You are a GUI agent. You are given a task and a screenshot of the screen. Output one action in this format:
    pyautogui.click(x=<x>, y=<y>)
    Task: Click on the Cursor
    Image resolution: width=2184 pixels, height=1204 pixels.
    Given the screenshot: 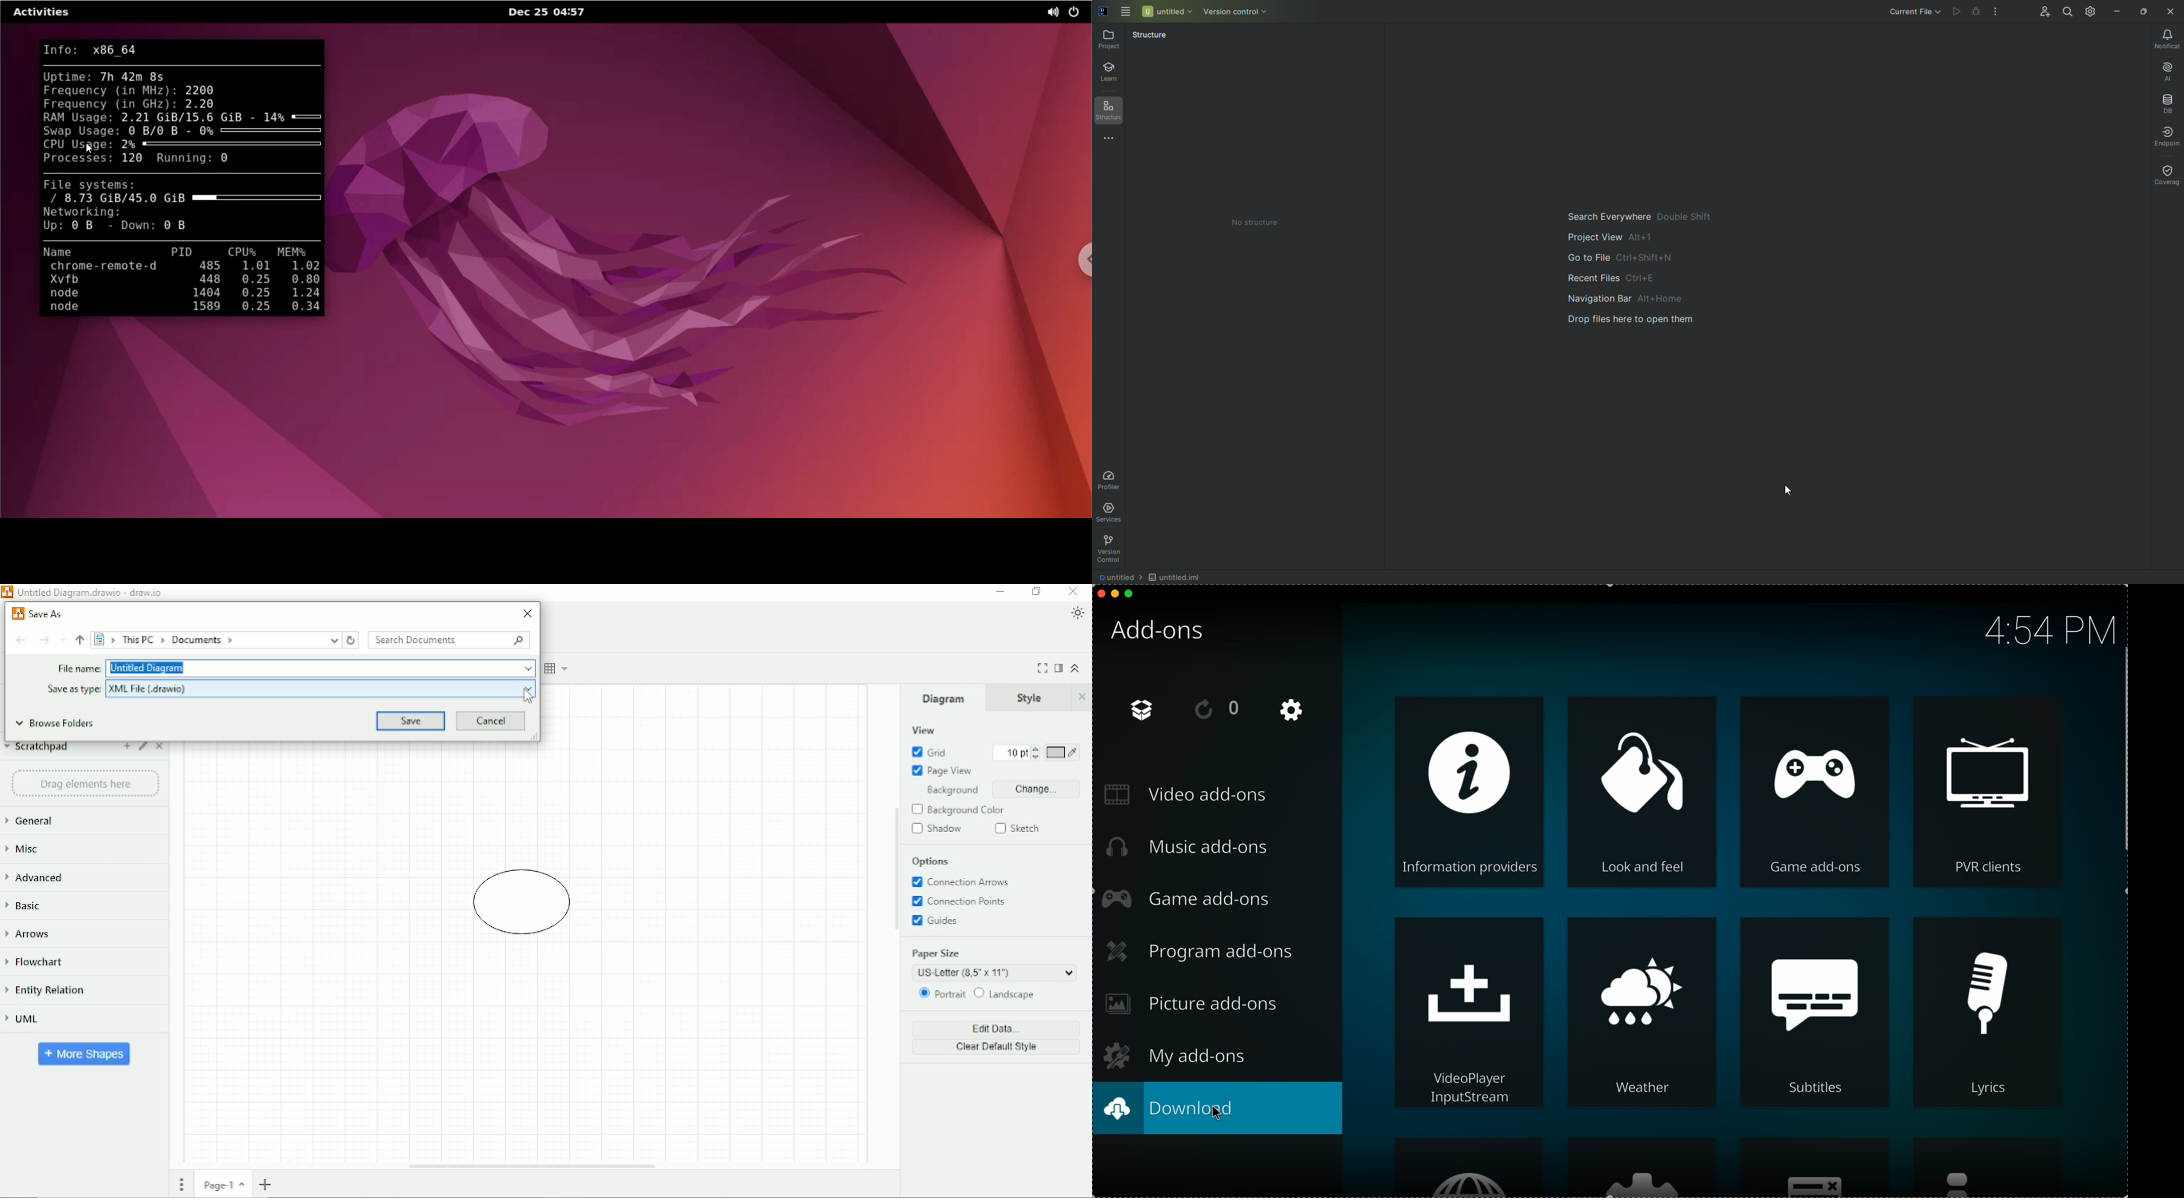 What is the action you would take?
    pyautogui.click(x=1789, y=489)
    